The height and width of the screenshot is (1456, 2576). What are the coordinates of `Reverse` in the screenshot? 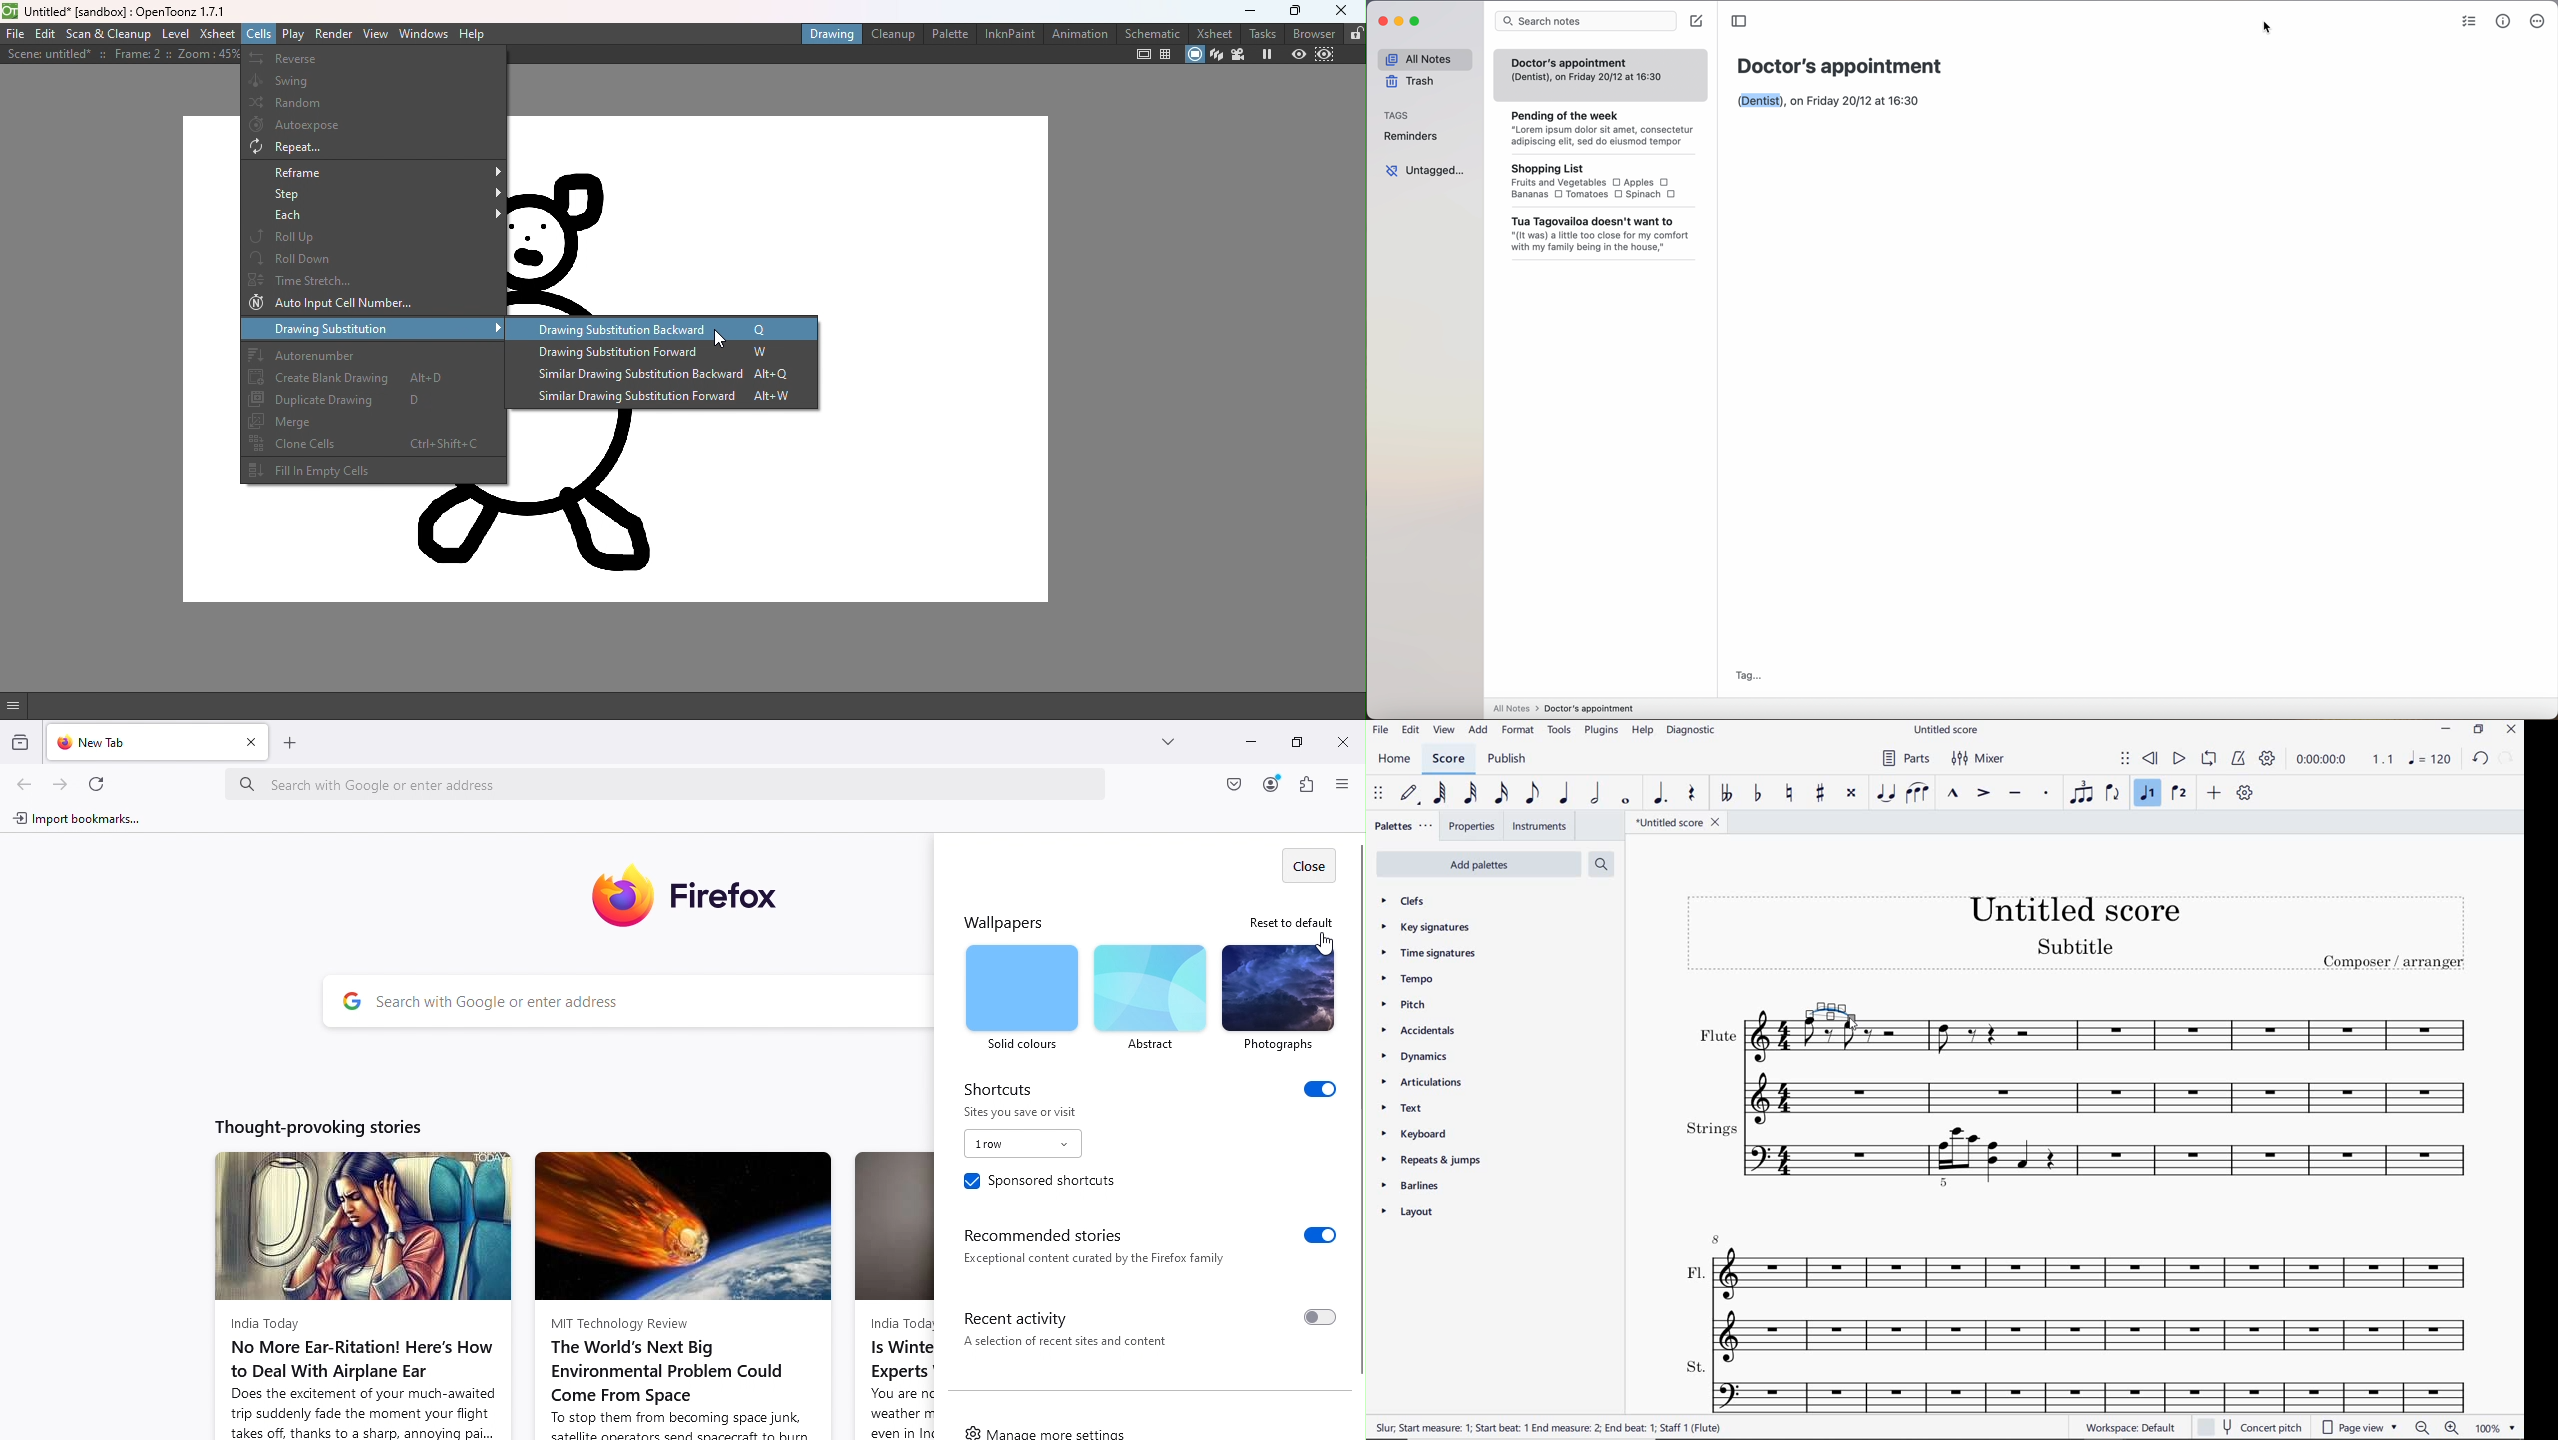 It's located at (373, 59).